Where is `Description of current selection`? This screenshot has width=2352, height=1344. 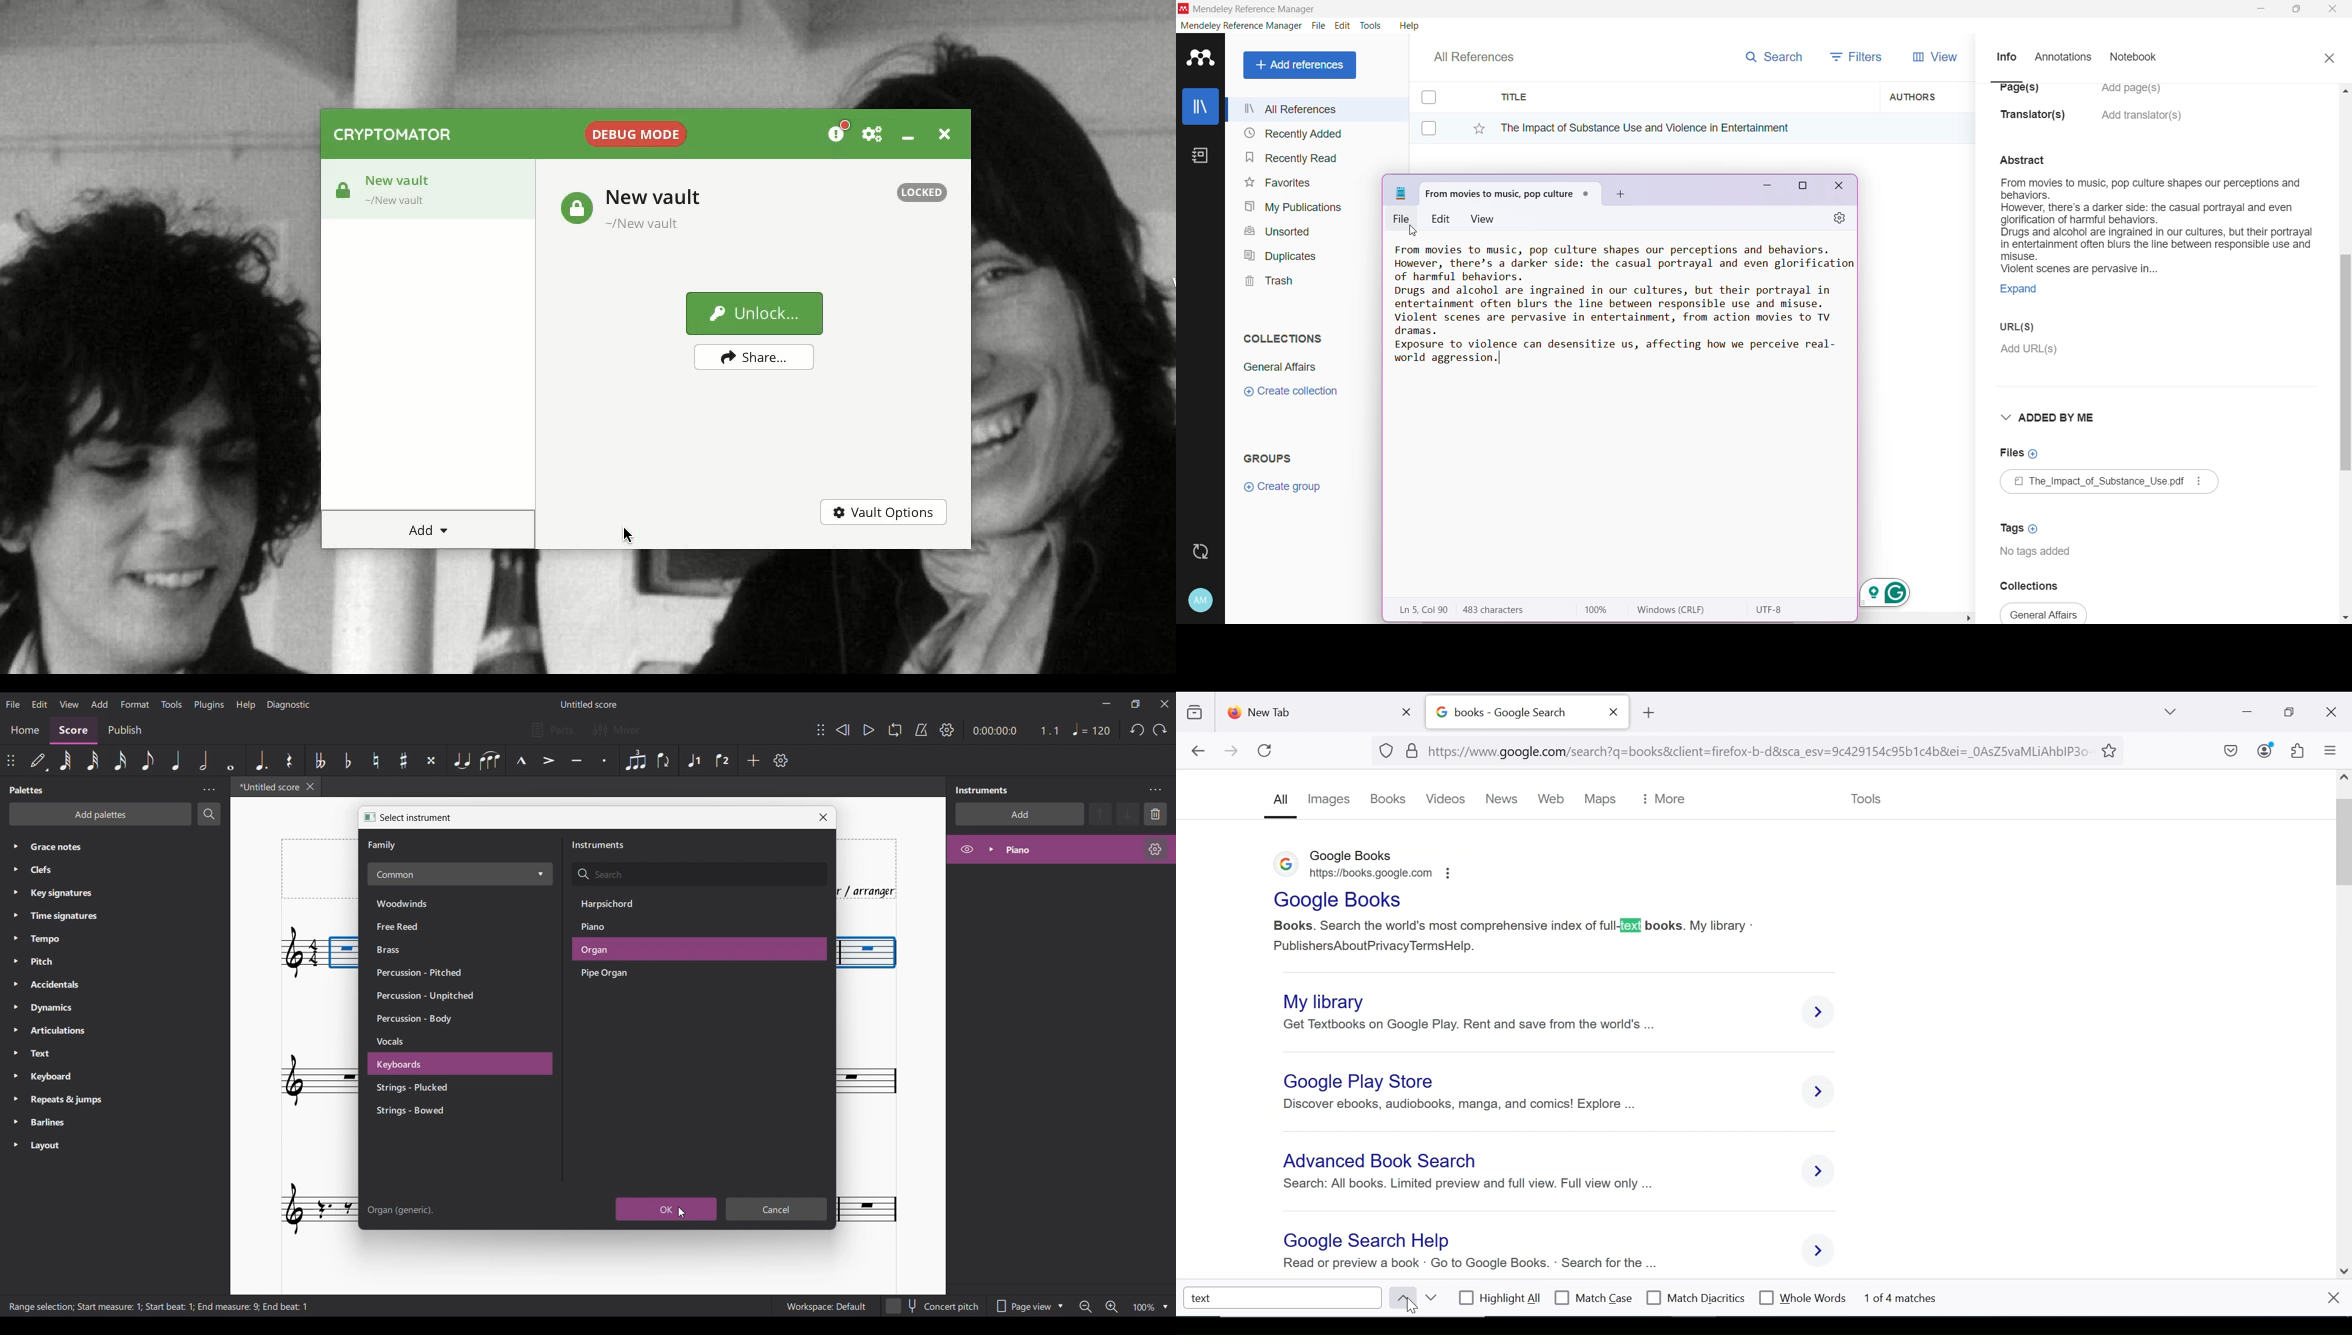 Description of current selection is located at coordinates (161, 1307).